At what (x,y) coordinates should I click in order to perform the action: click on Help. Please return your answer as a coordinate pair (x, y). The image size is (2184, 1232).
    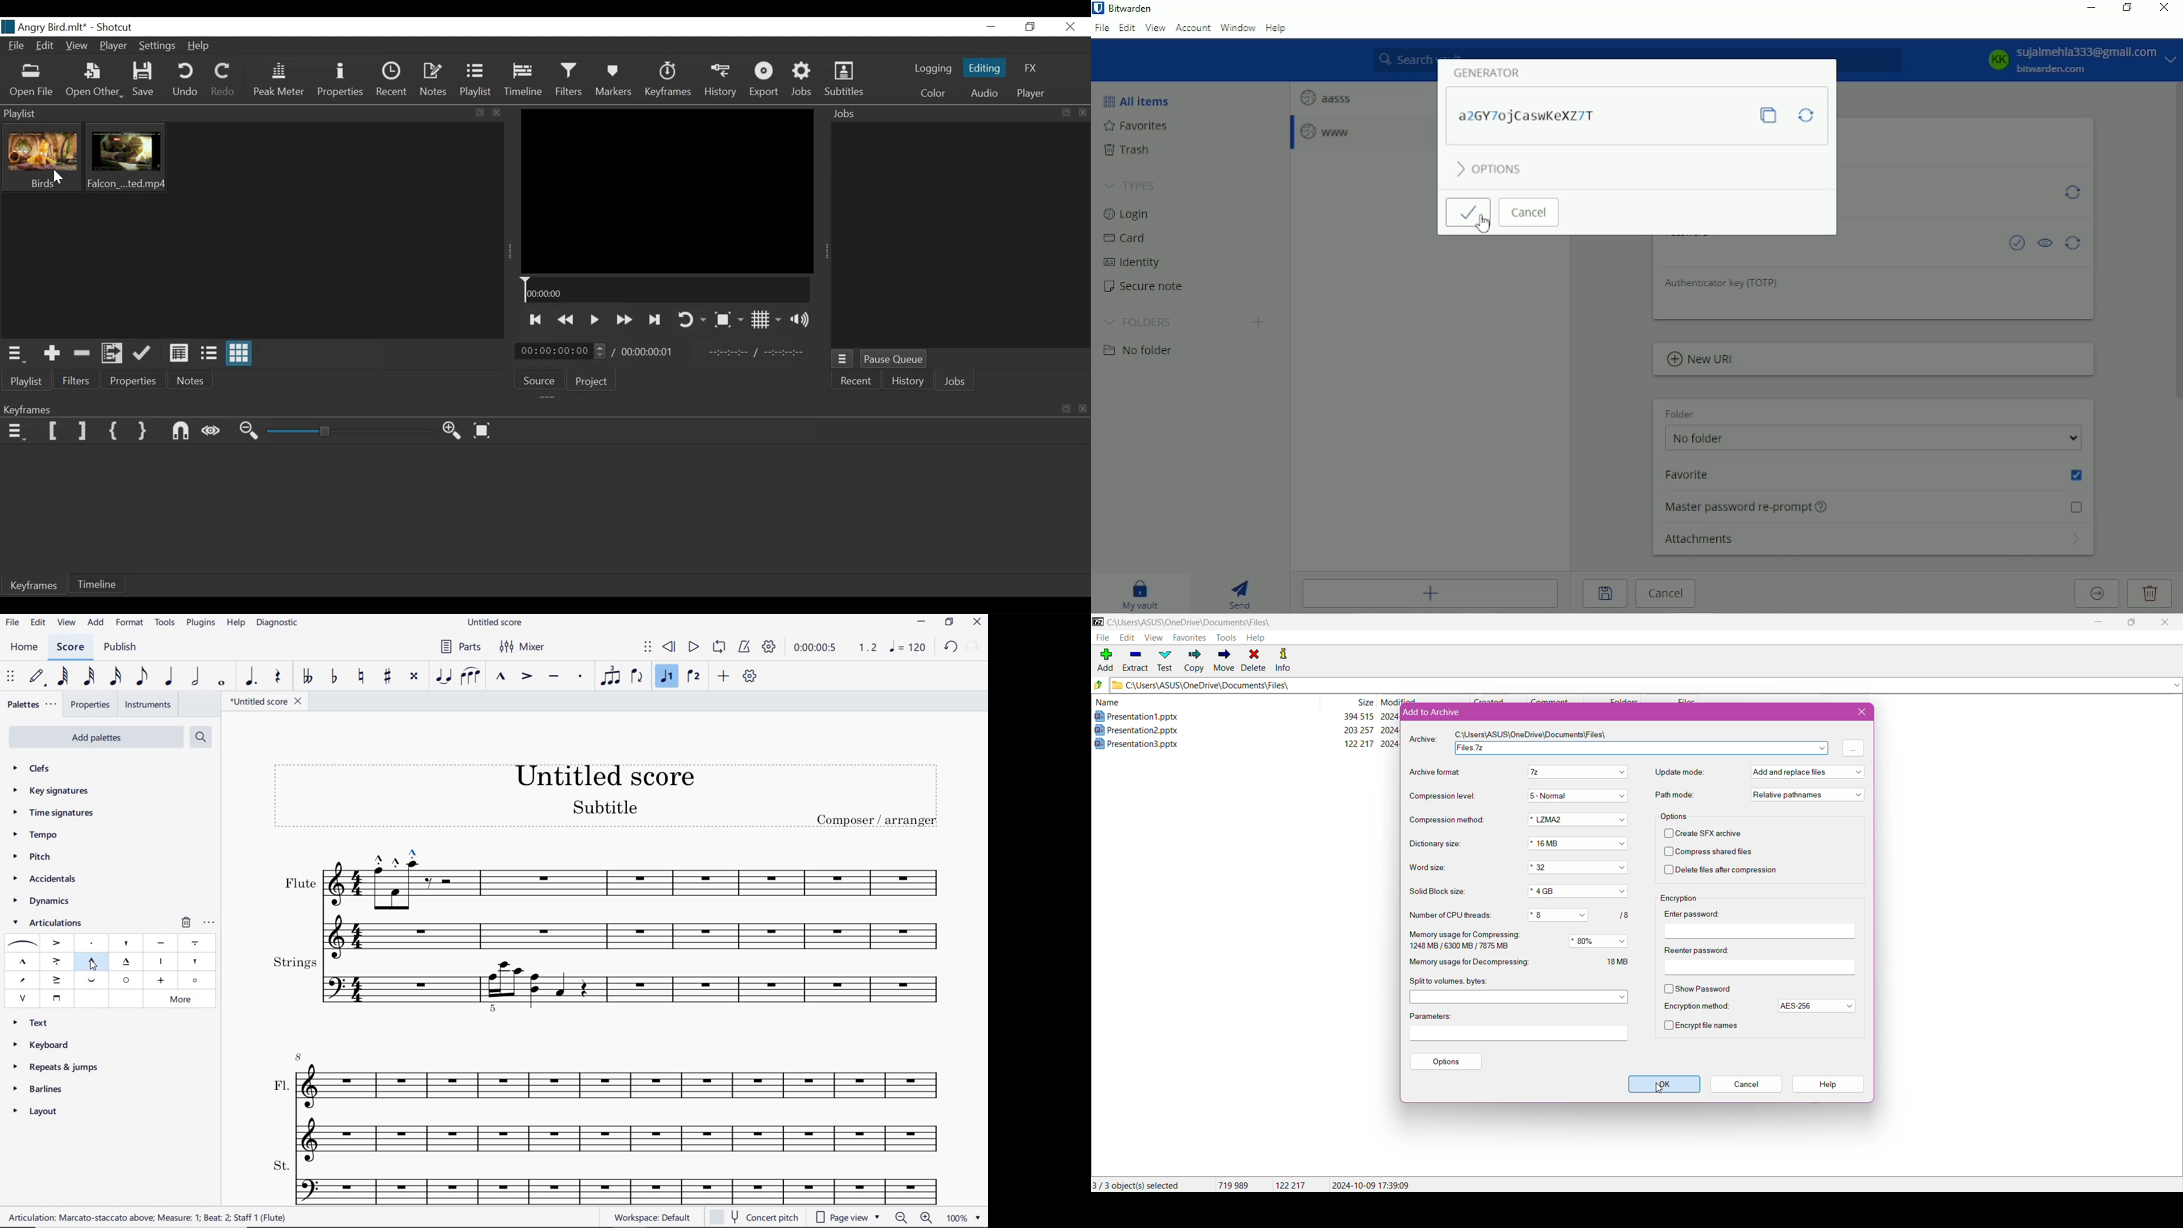
    Looking at the image, I should click on (1278, 30).